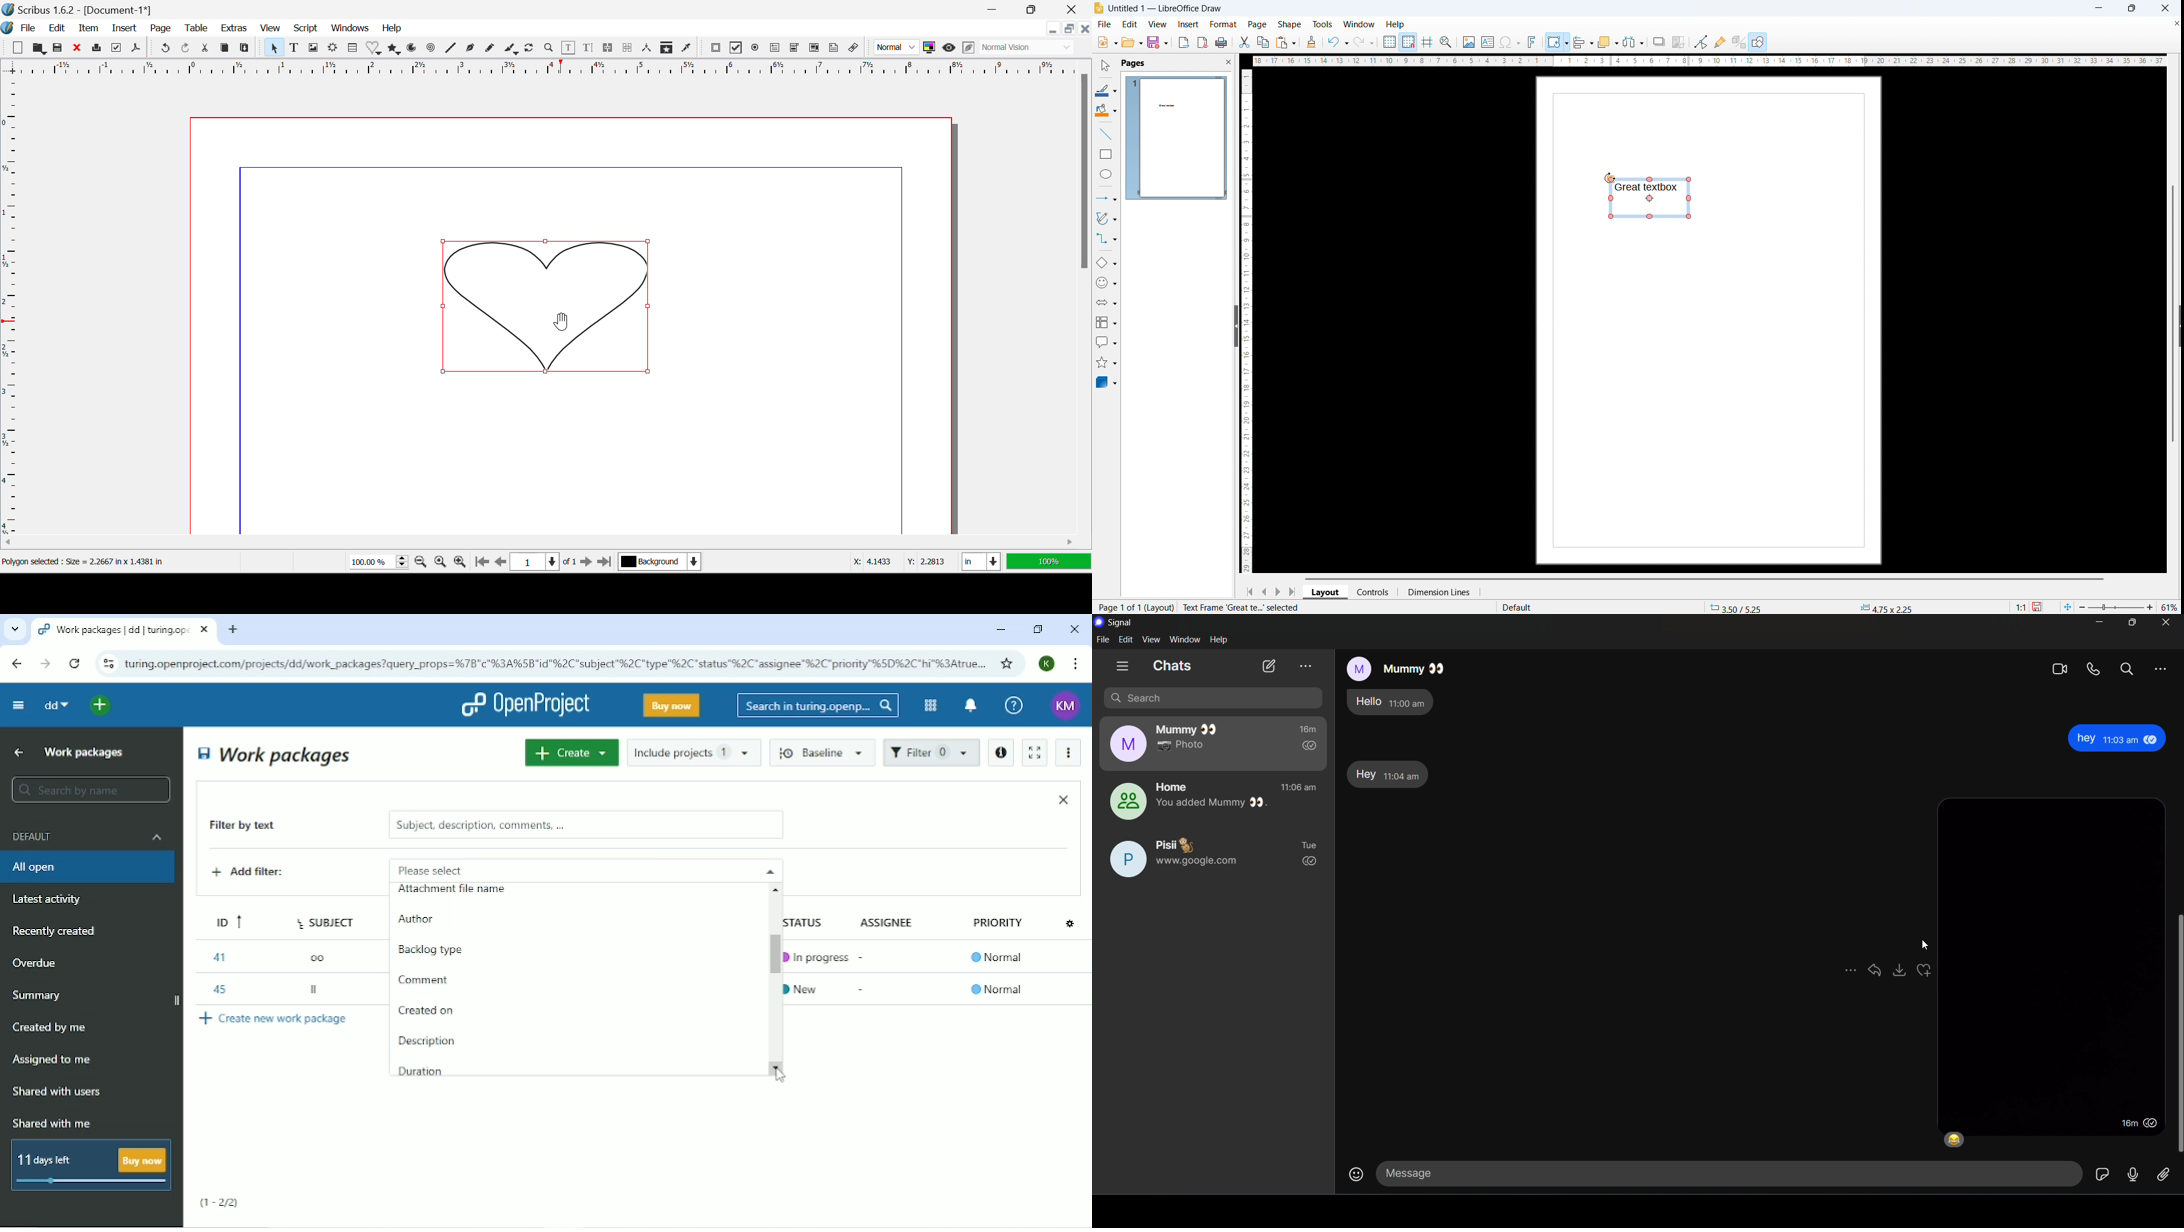  Describe the element at coordinates (452, 48) in the screenshot. I see `Line` at that location.